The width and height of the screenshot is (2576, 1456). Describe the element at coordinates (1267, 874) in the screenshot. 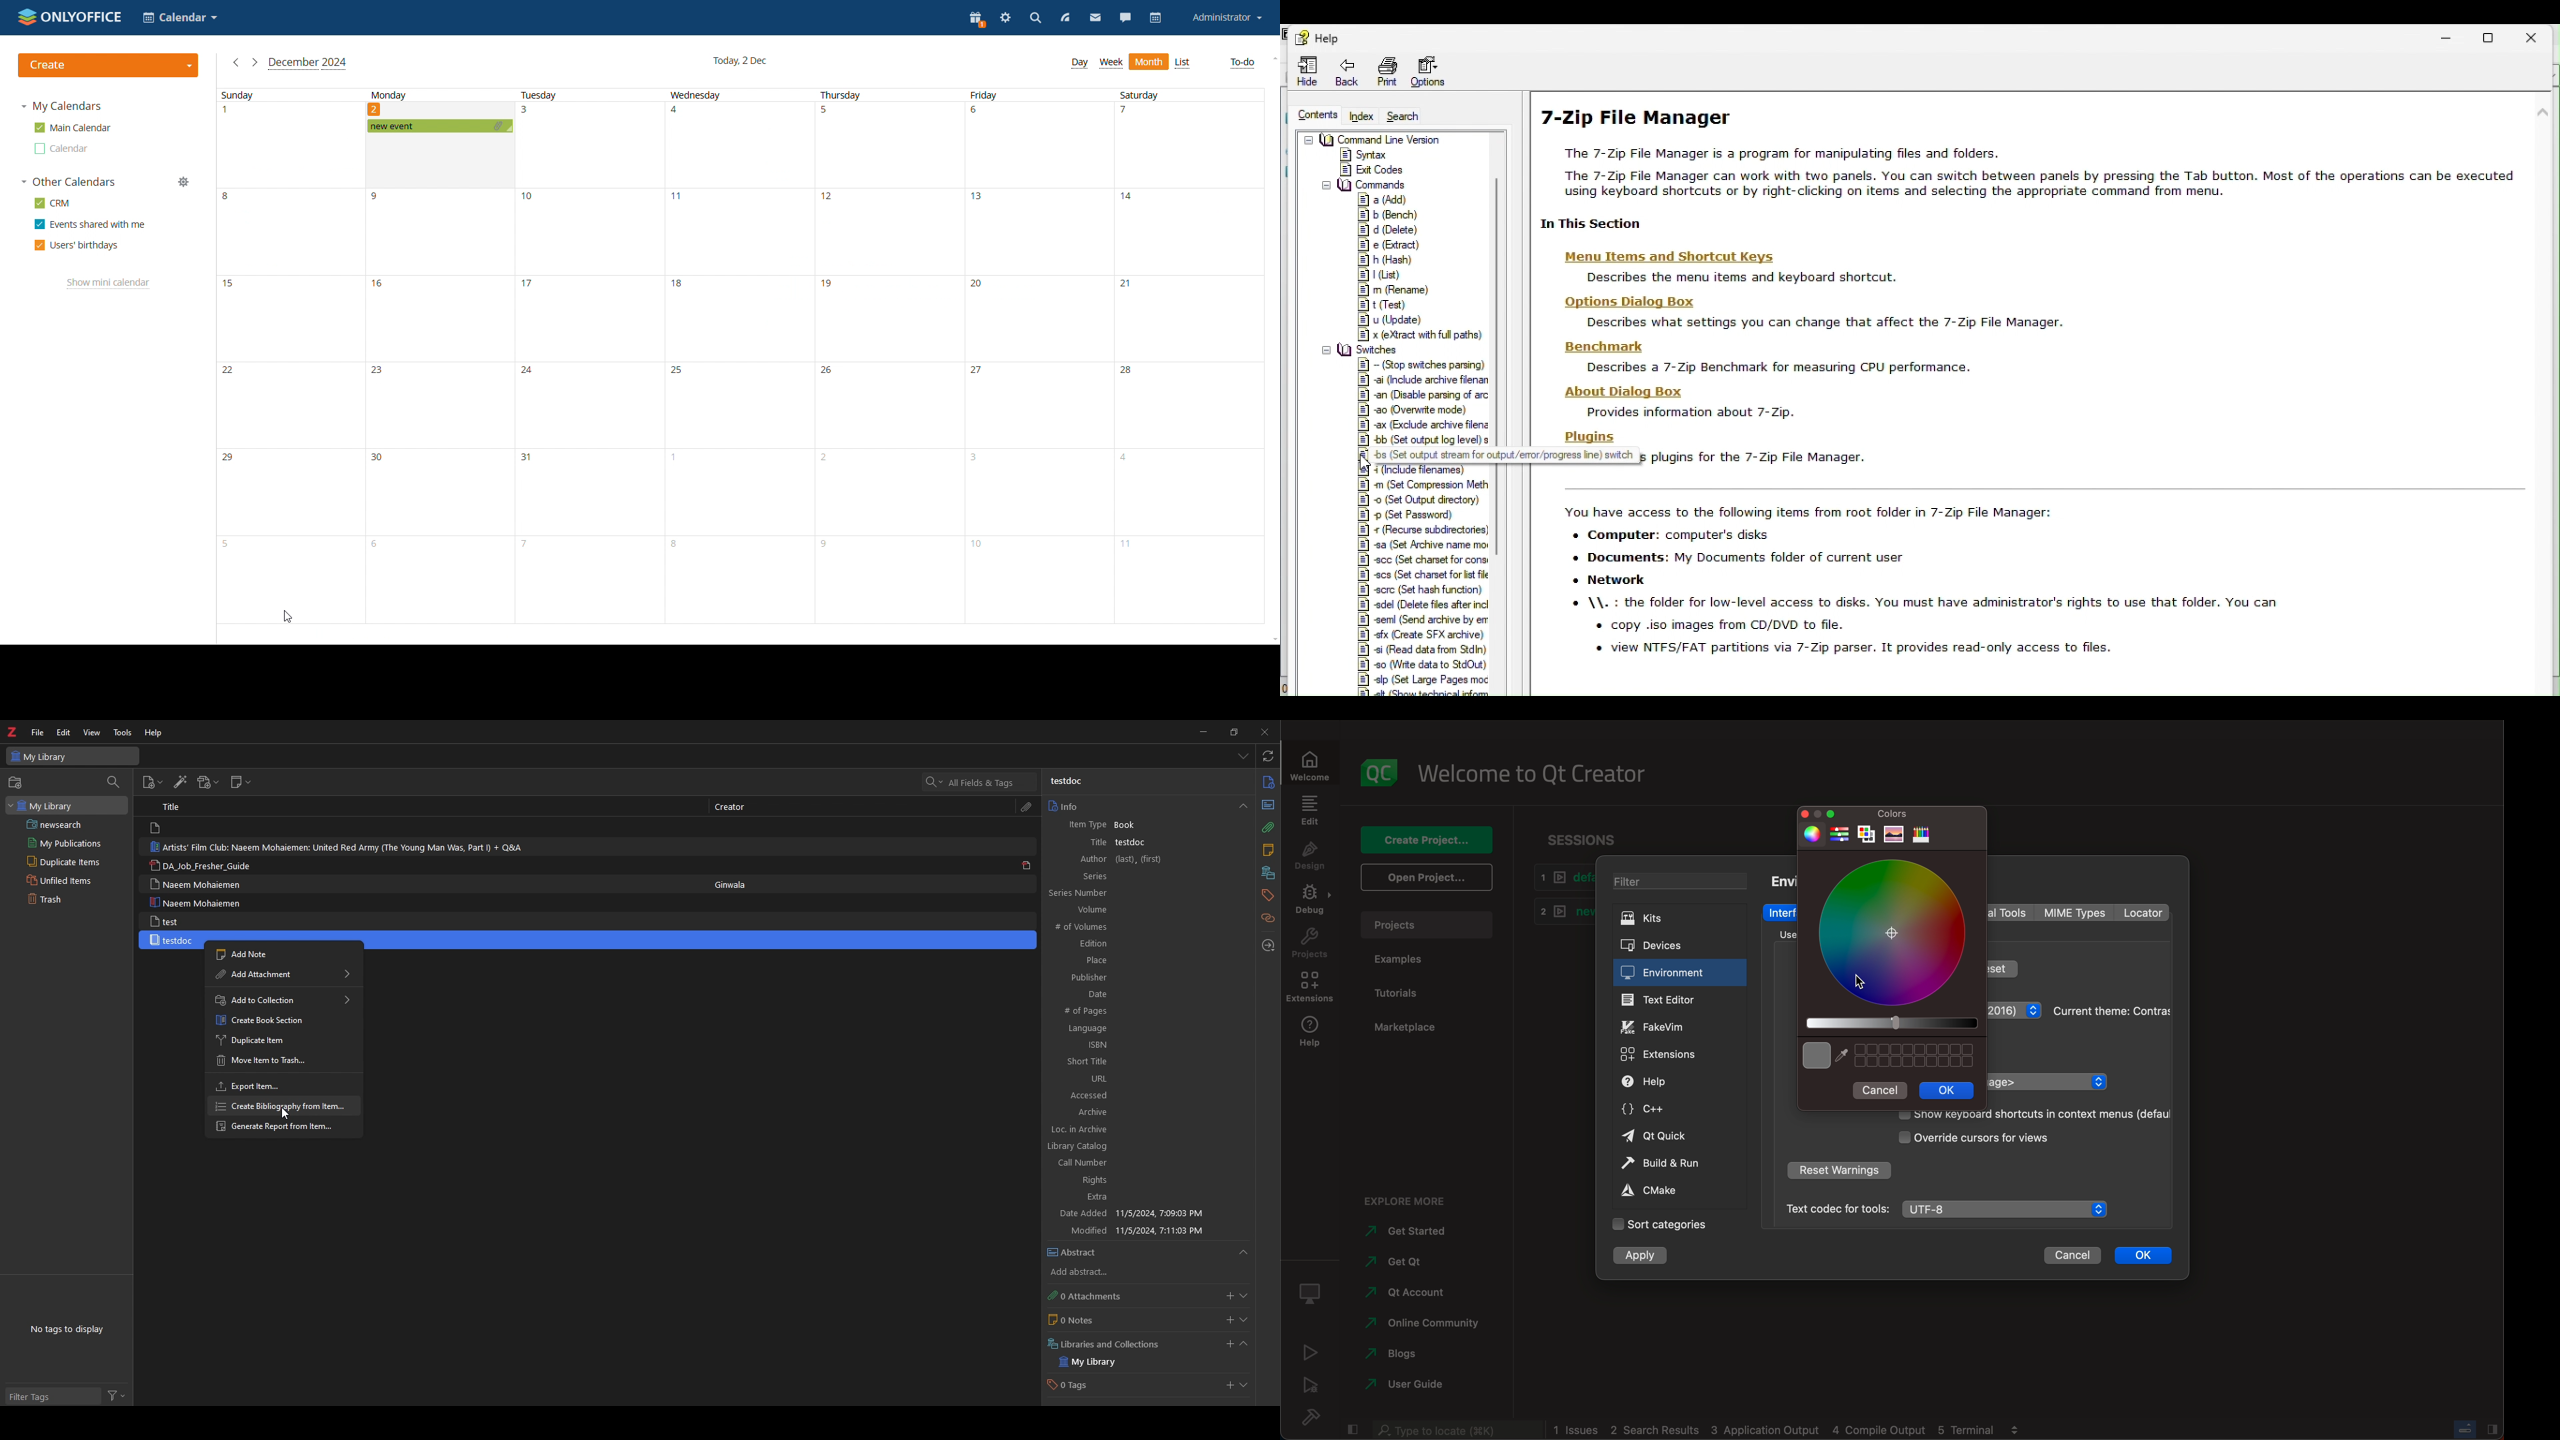

I see `collection and libraries` at that location.